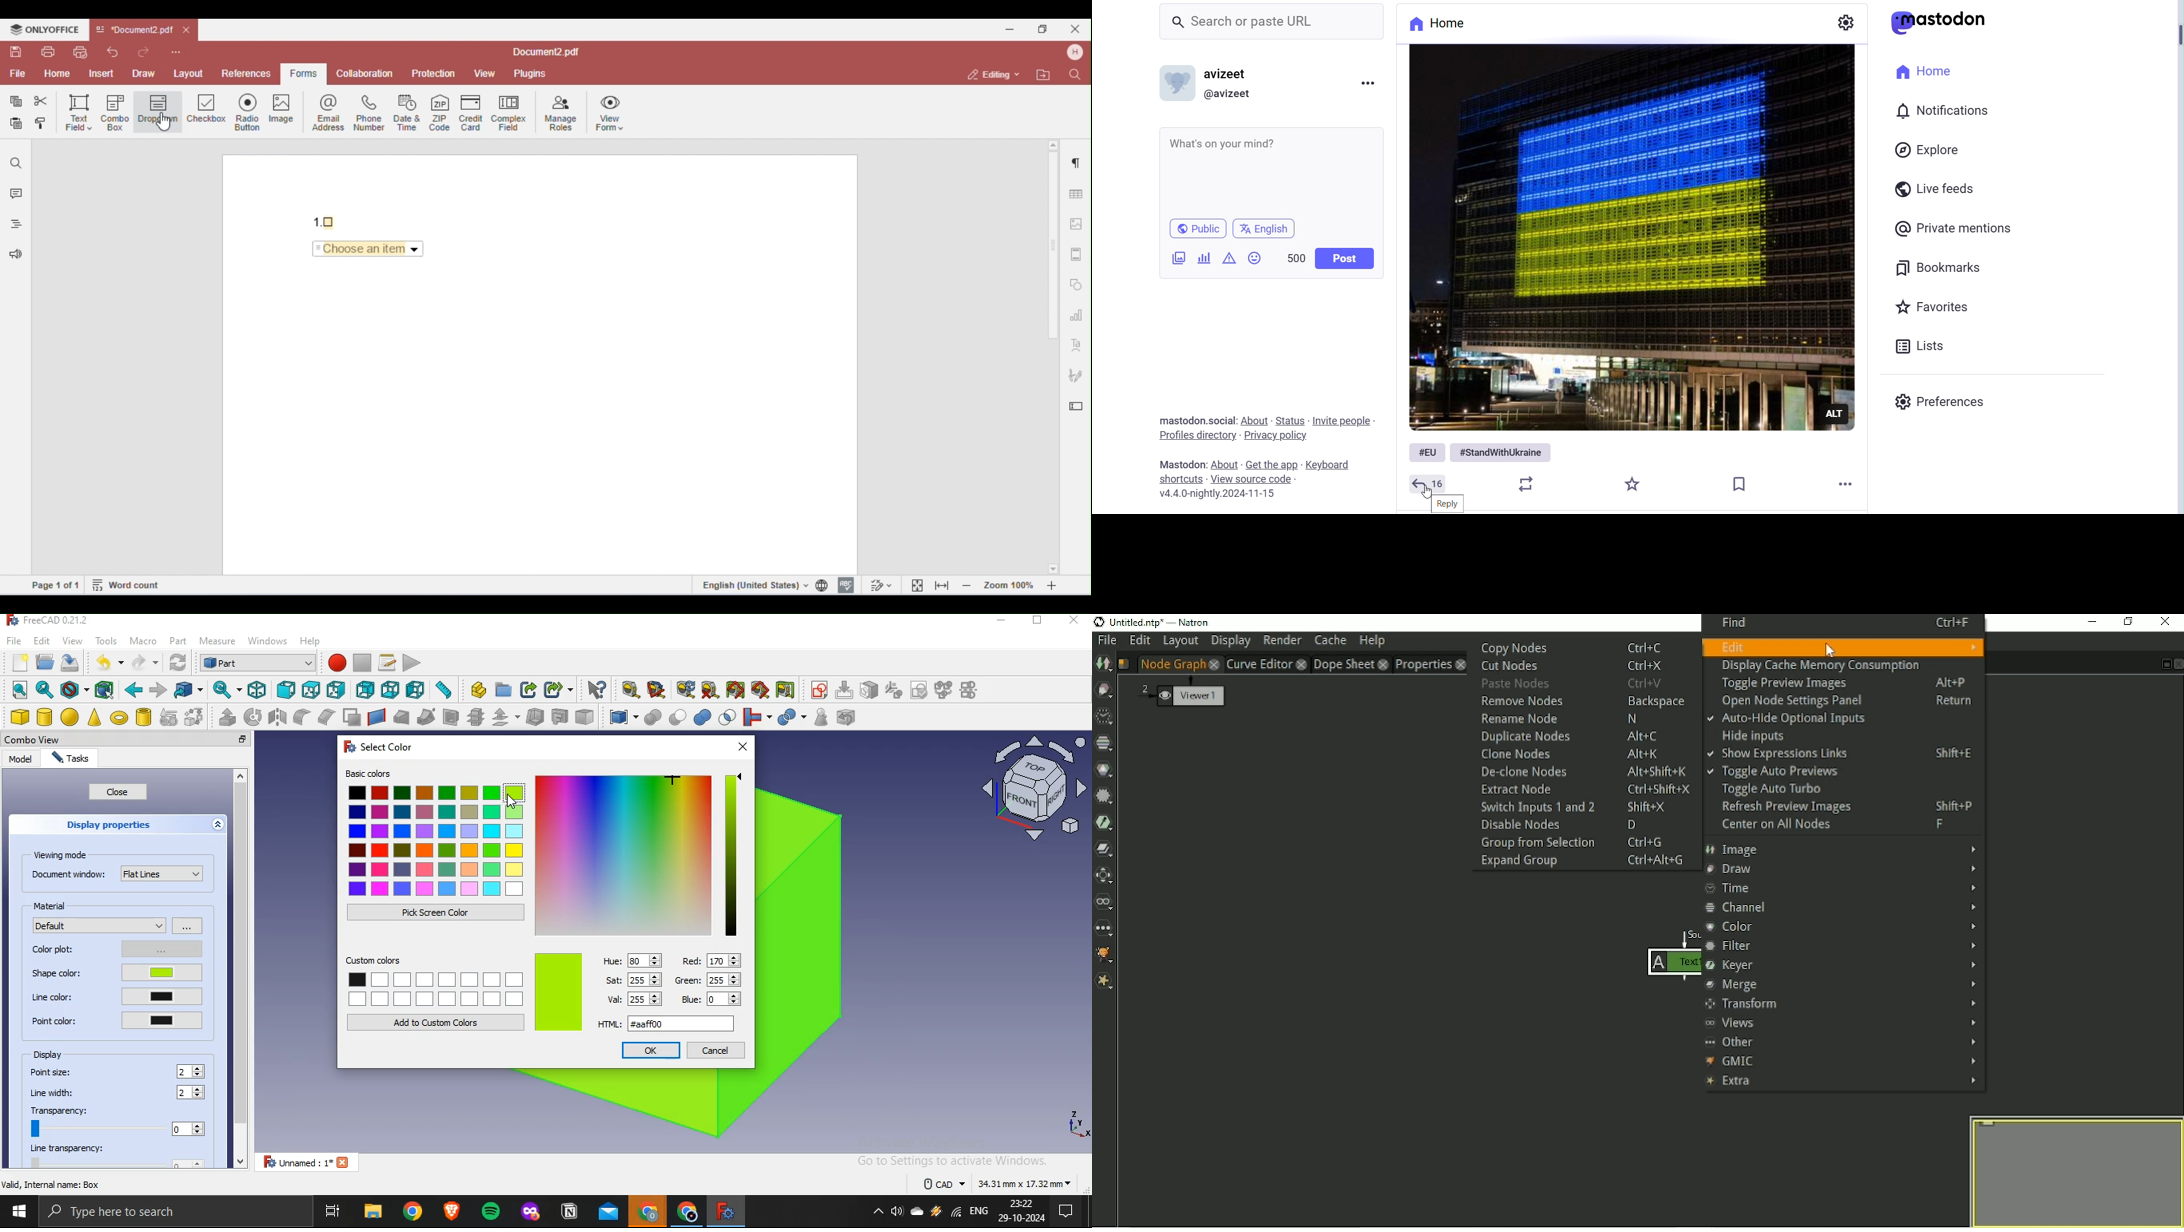 The image size is (2184, 1232). What do you see at coordinates (1262, 230) in the screenshot?
I see `Change Language` at bounding box center [1262, 230].